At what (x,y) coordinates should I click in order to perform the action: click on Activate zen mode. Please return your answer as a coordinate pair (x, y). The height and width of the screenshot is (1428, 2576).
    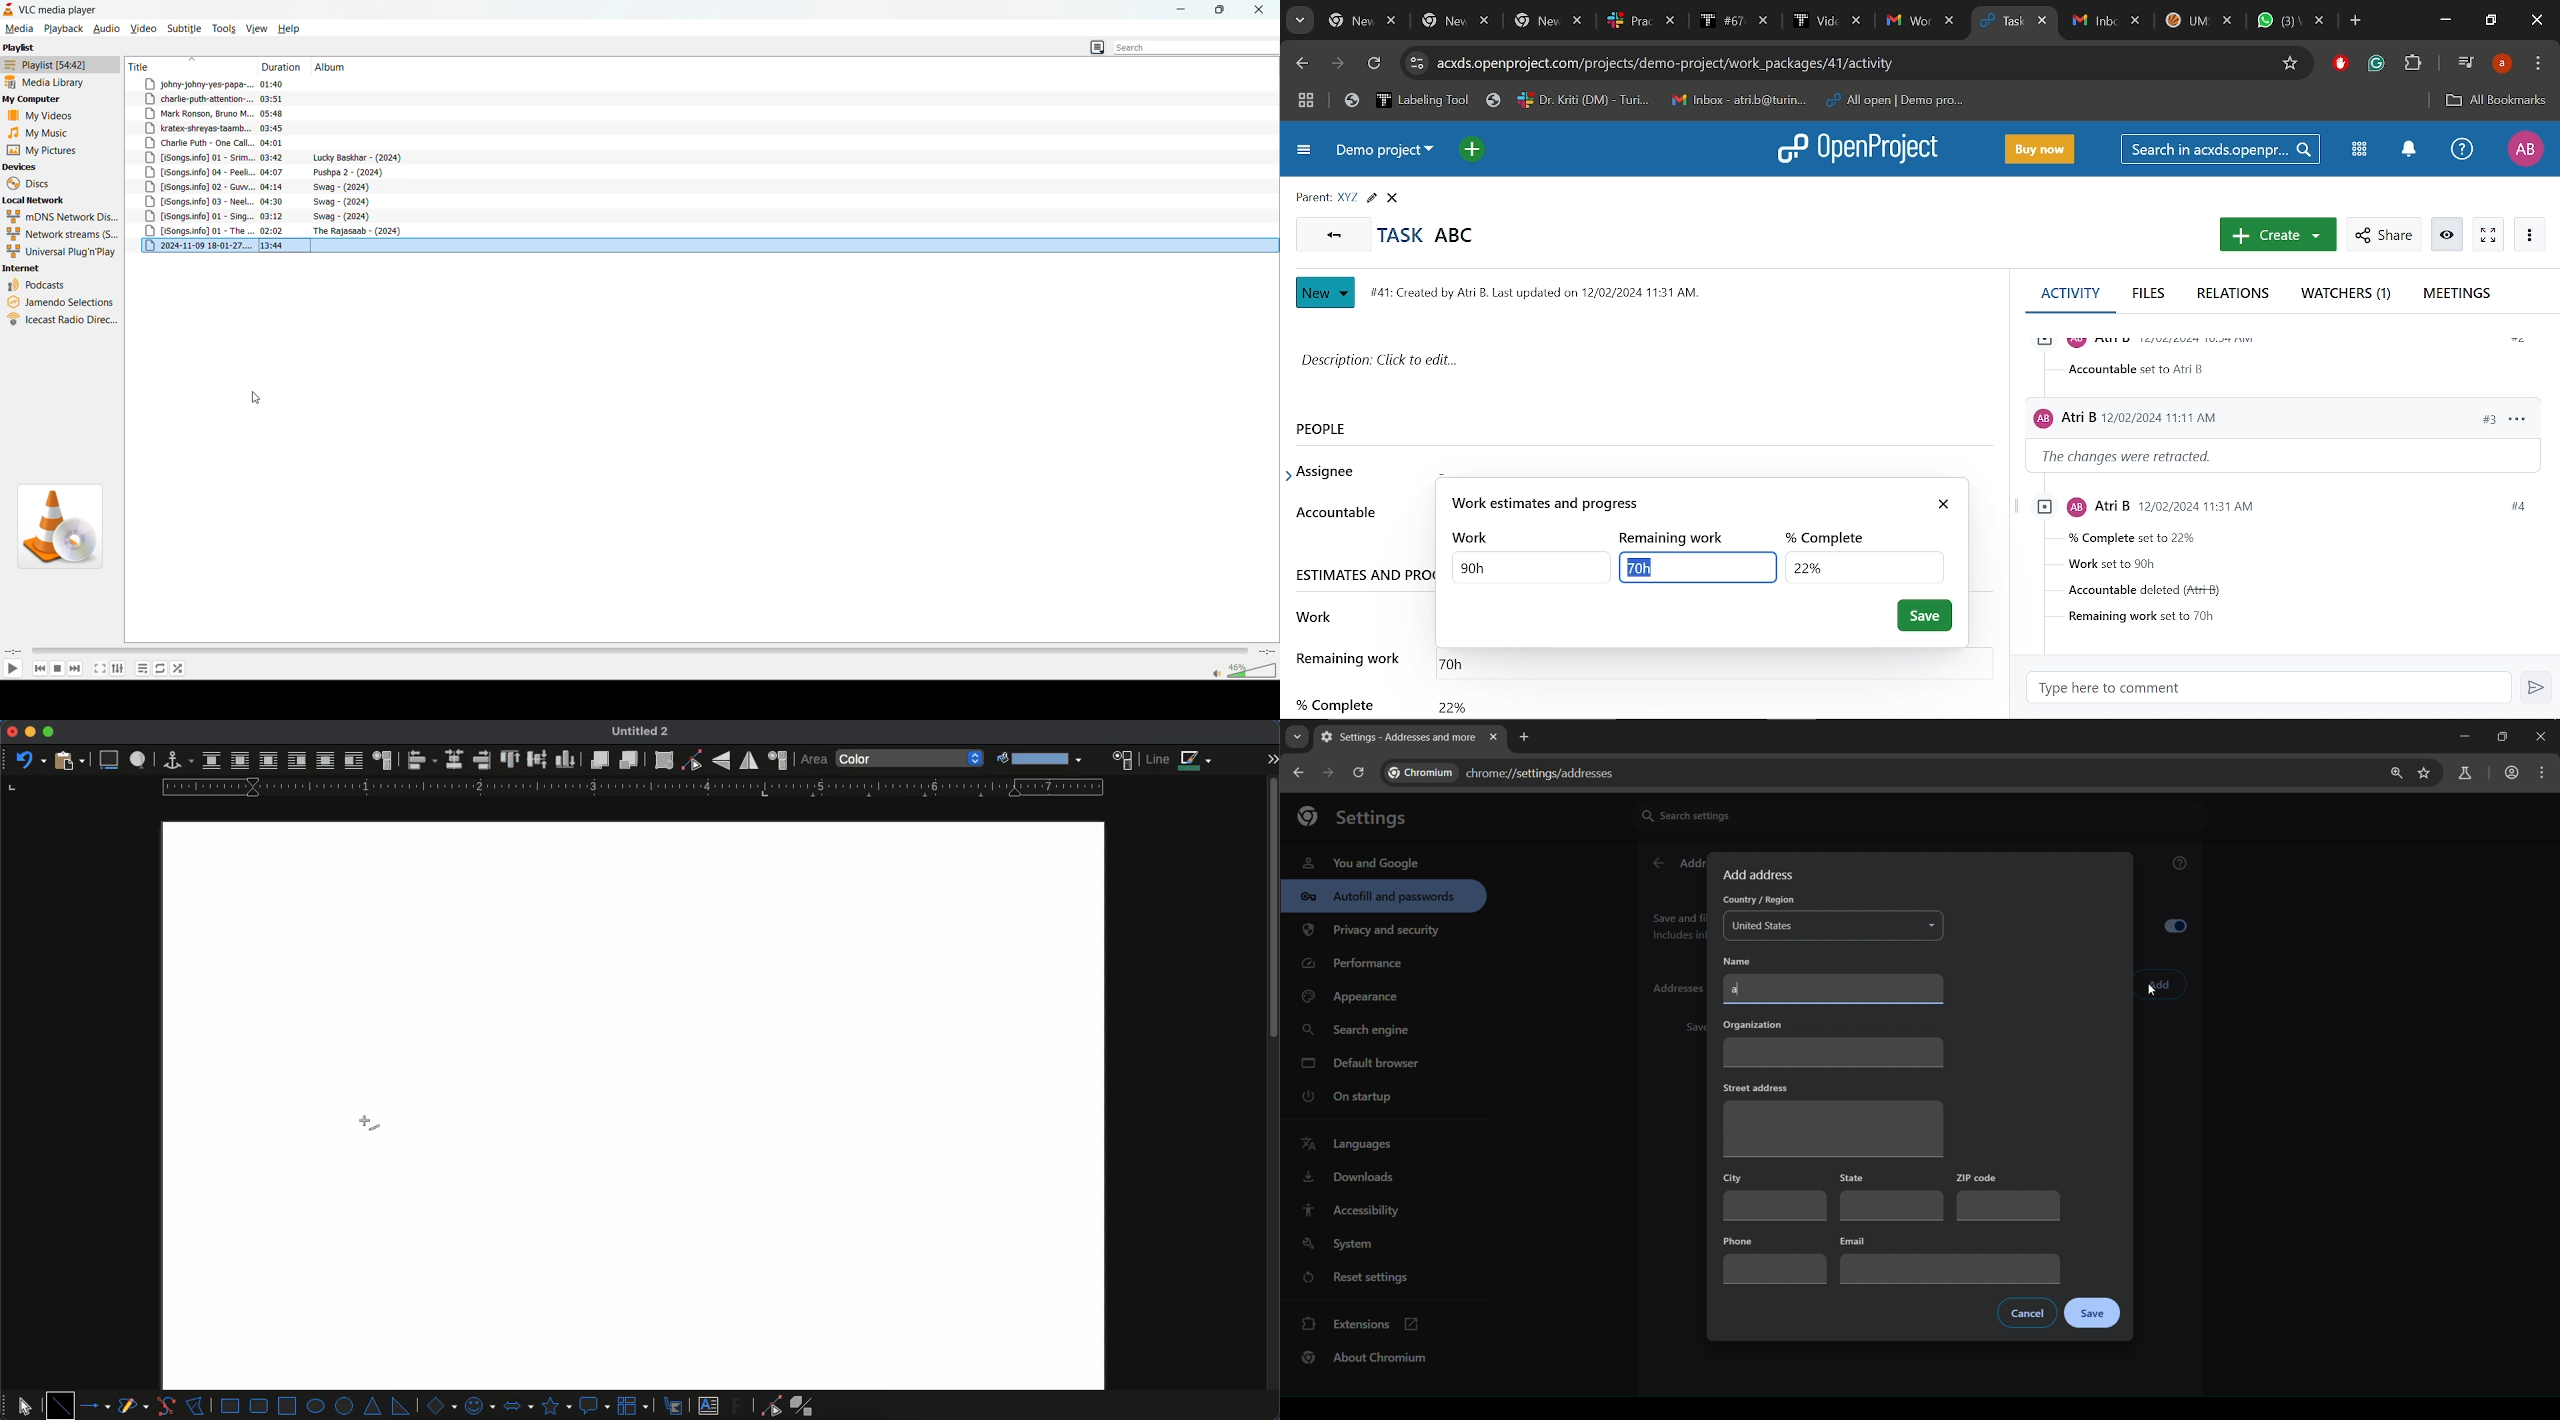
    Looking at the image, I should click on (2488, 235).